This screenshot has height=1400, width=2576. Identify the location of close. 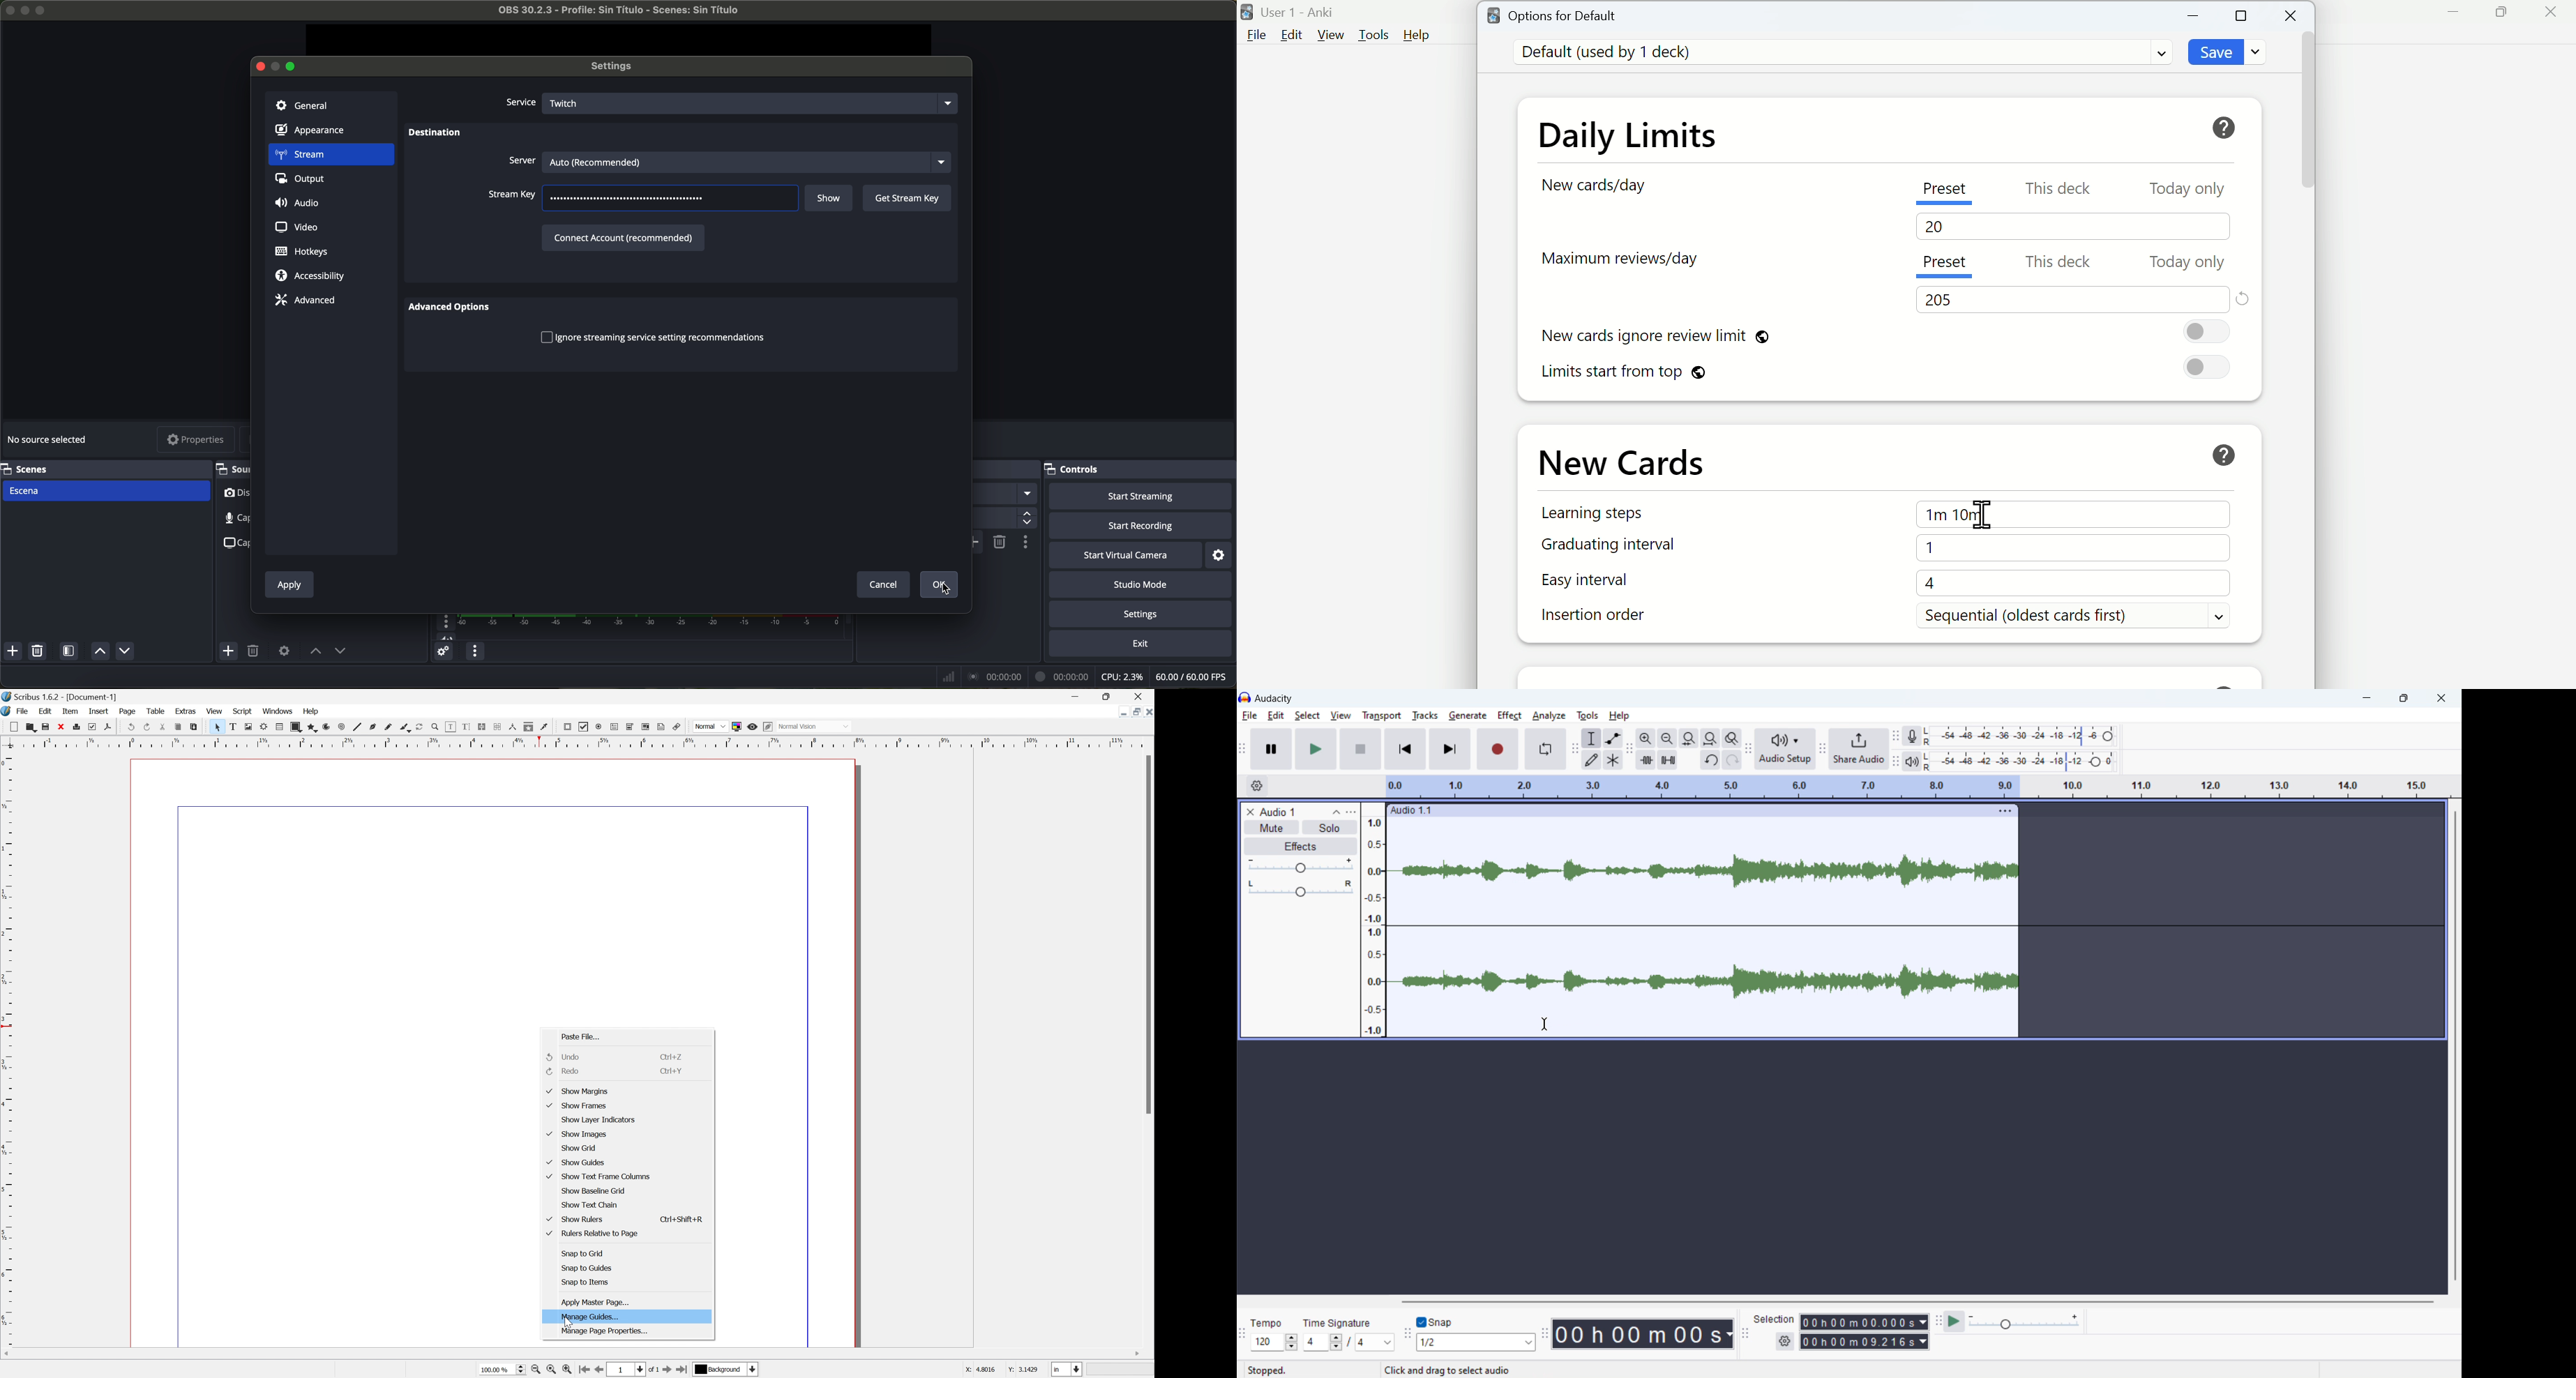
(1144, 695).